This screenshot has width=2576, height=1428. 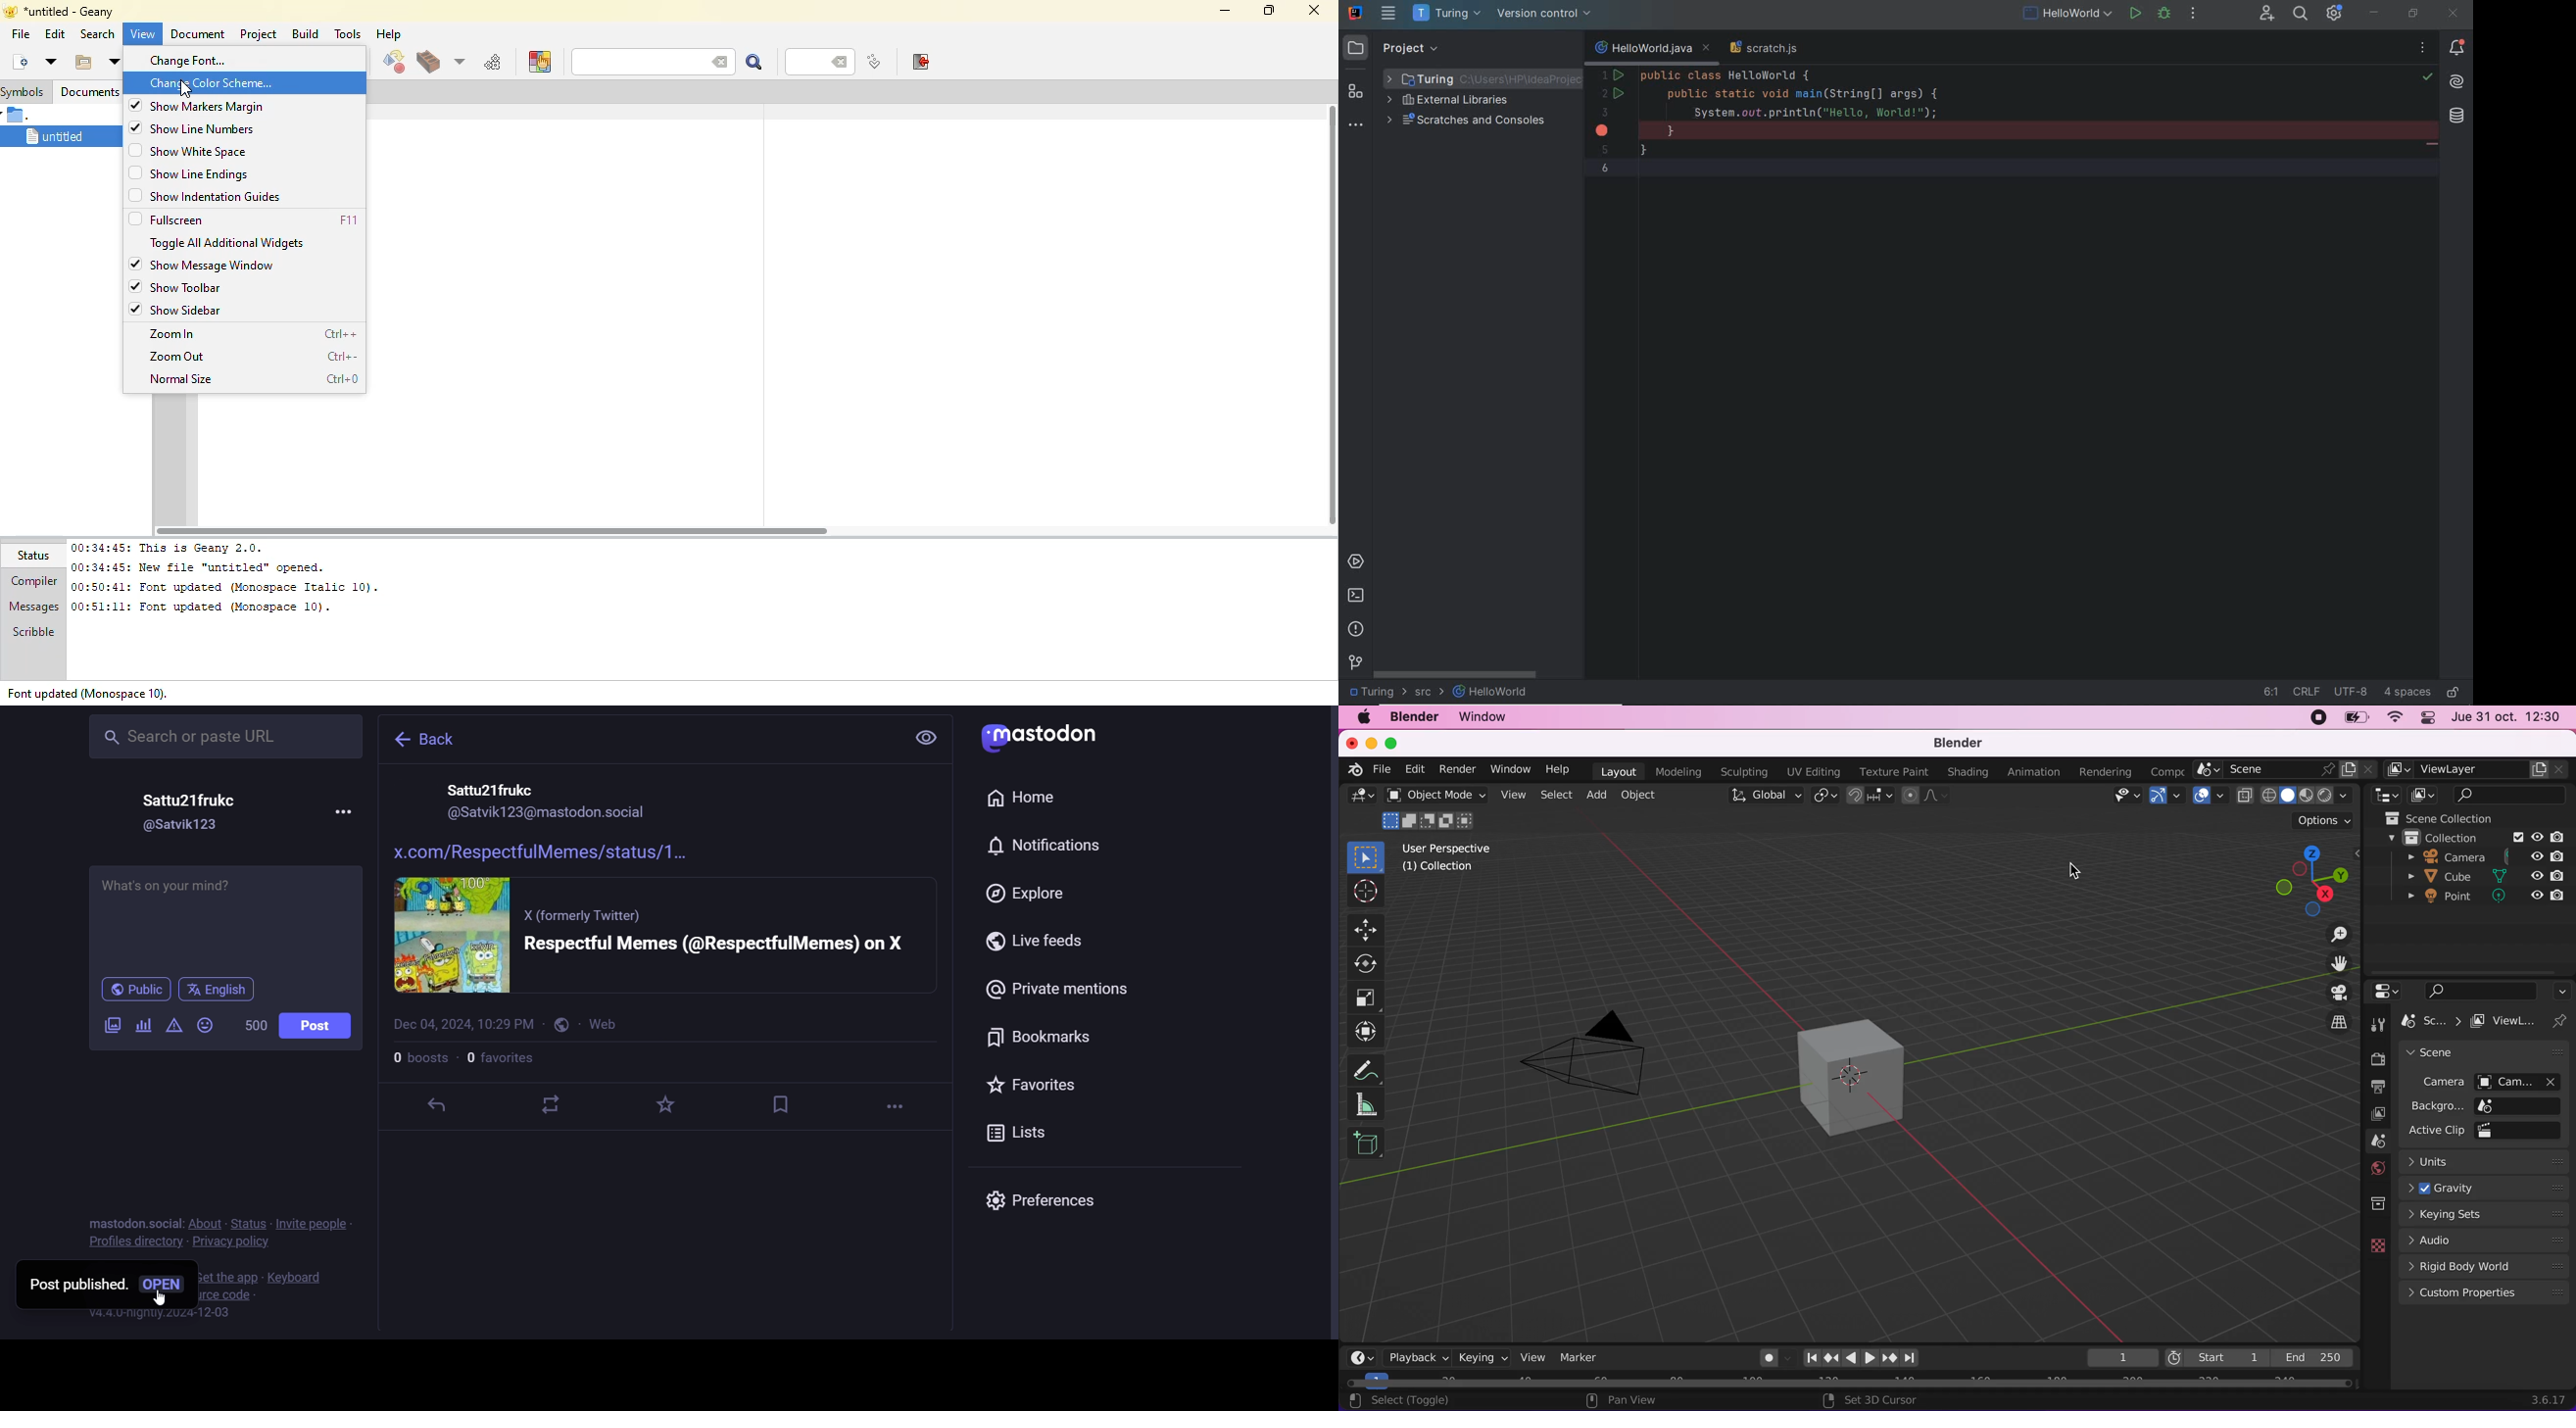 What do you see at coordinates (1451, 857) in the screenshot?
I see `user perspective (1) collection` at bounding box center [1451, 857].